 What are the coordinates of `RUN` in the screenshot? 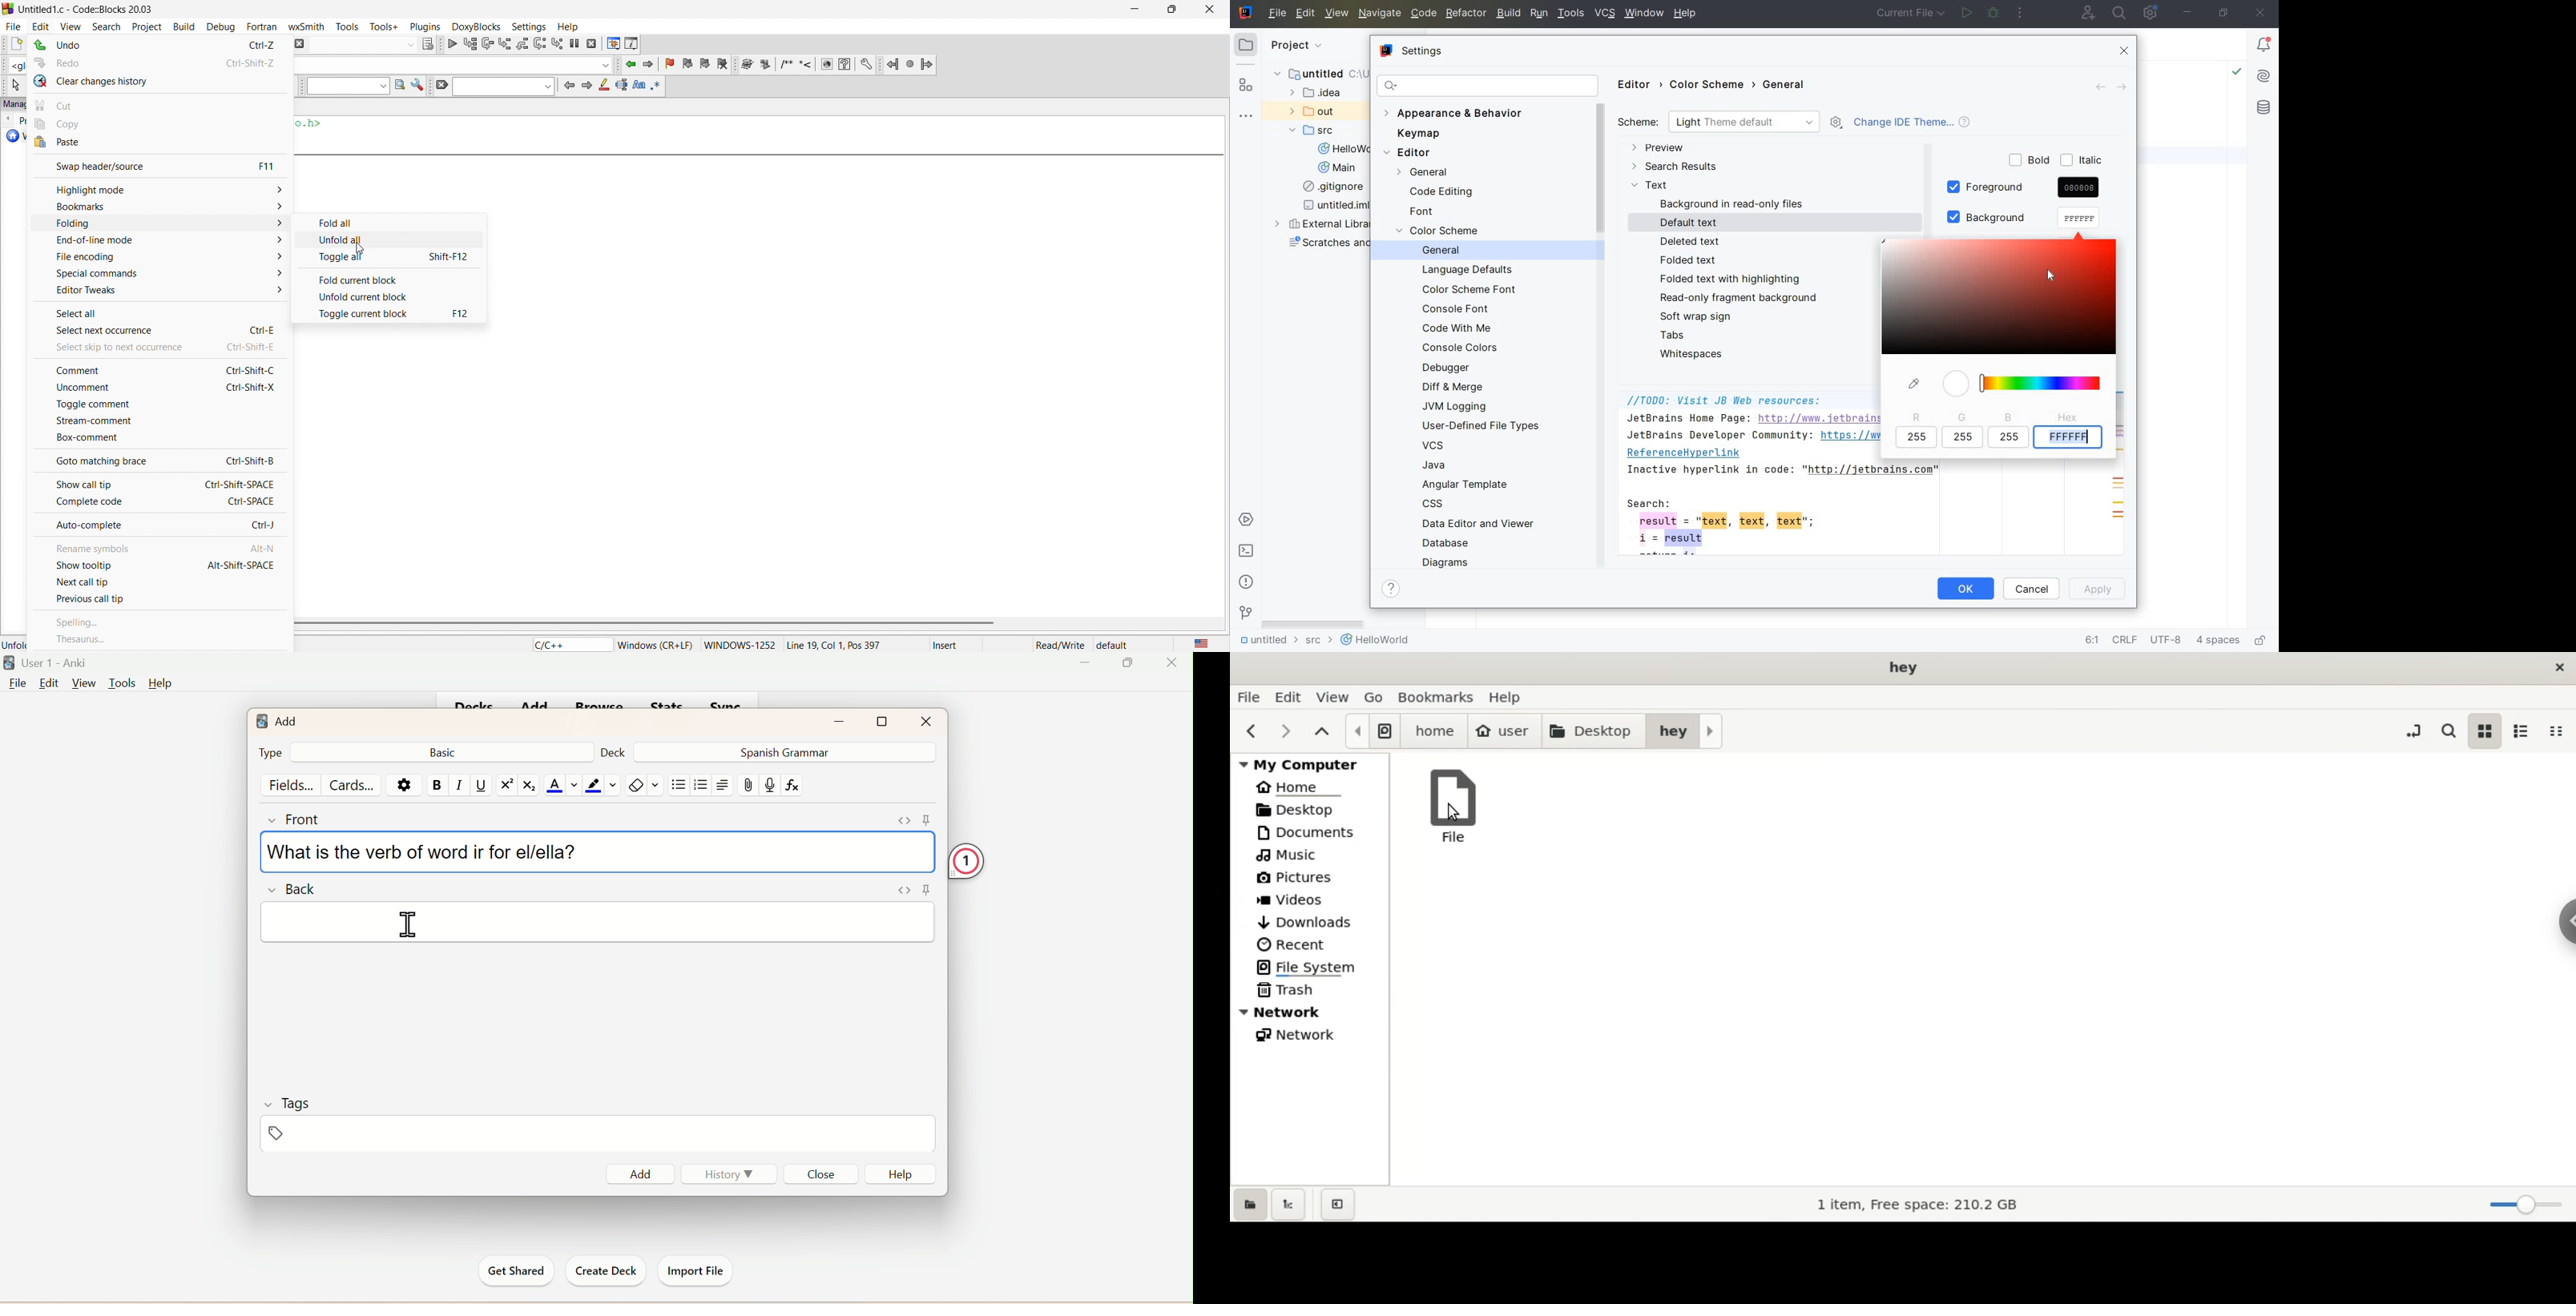 It's located at (1540, 14).